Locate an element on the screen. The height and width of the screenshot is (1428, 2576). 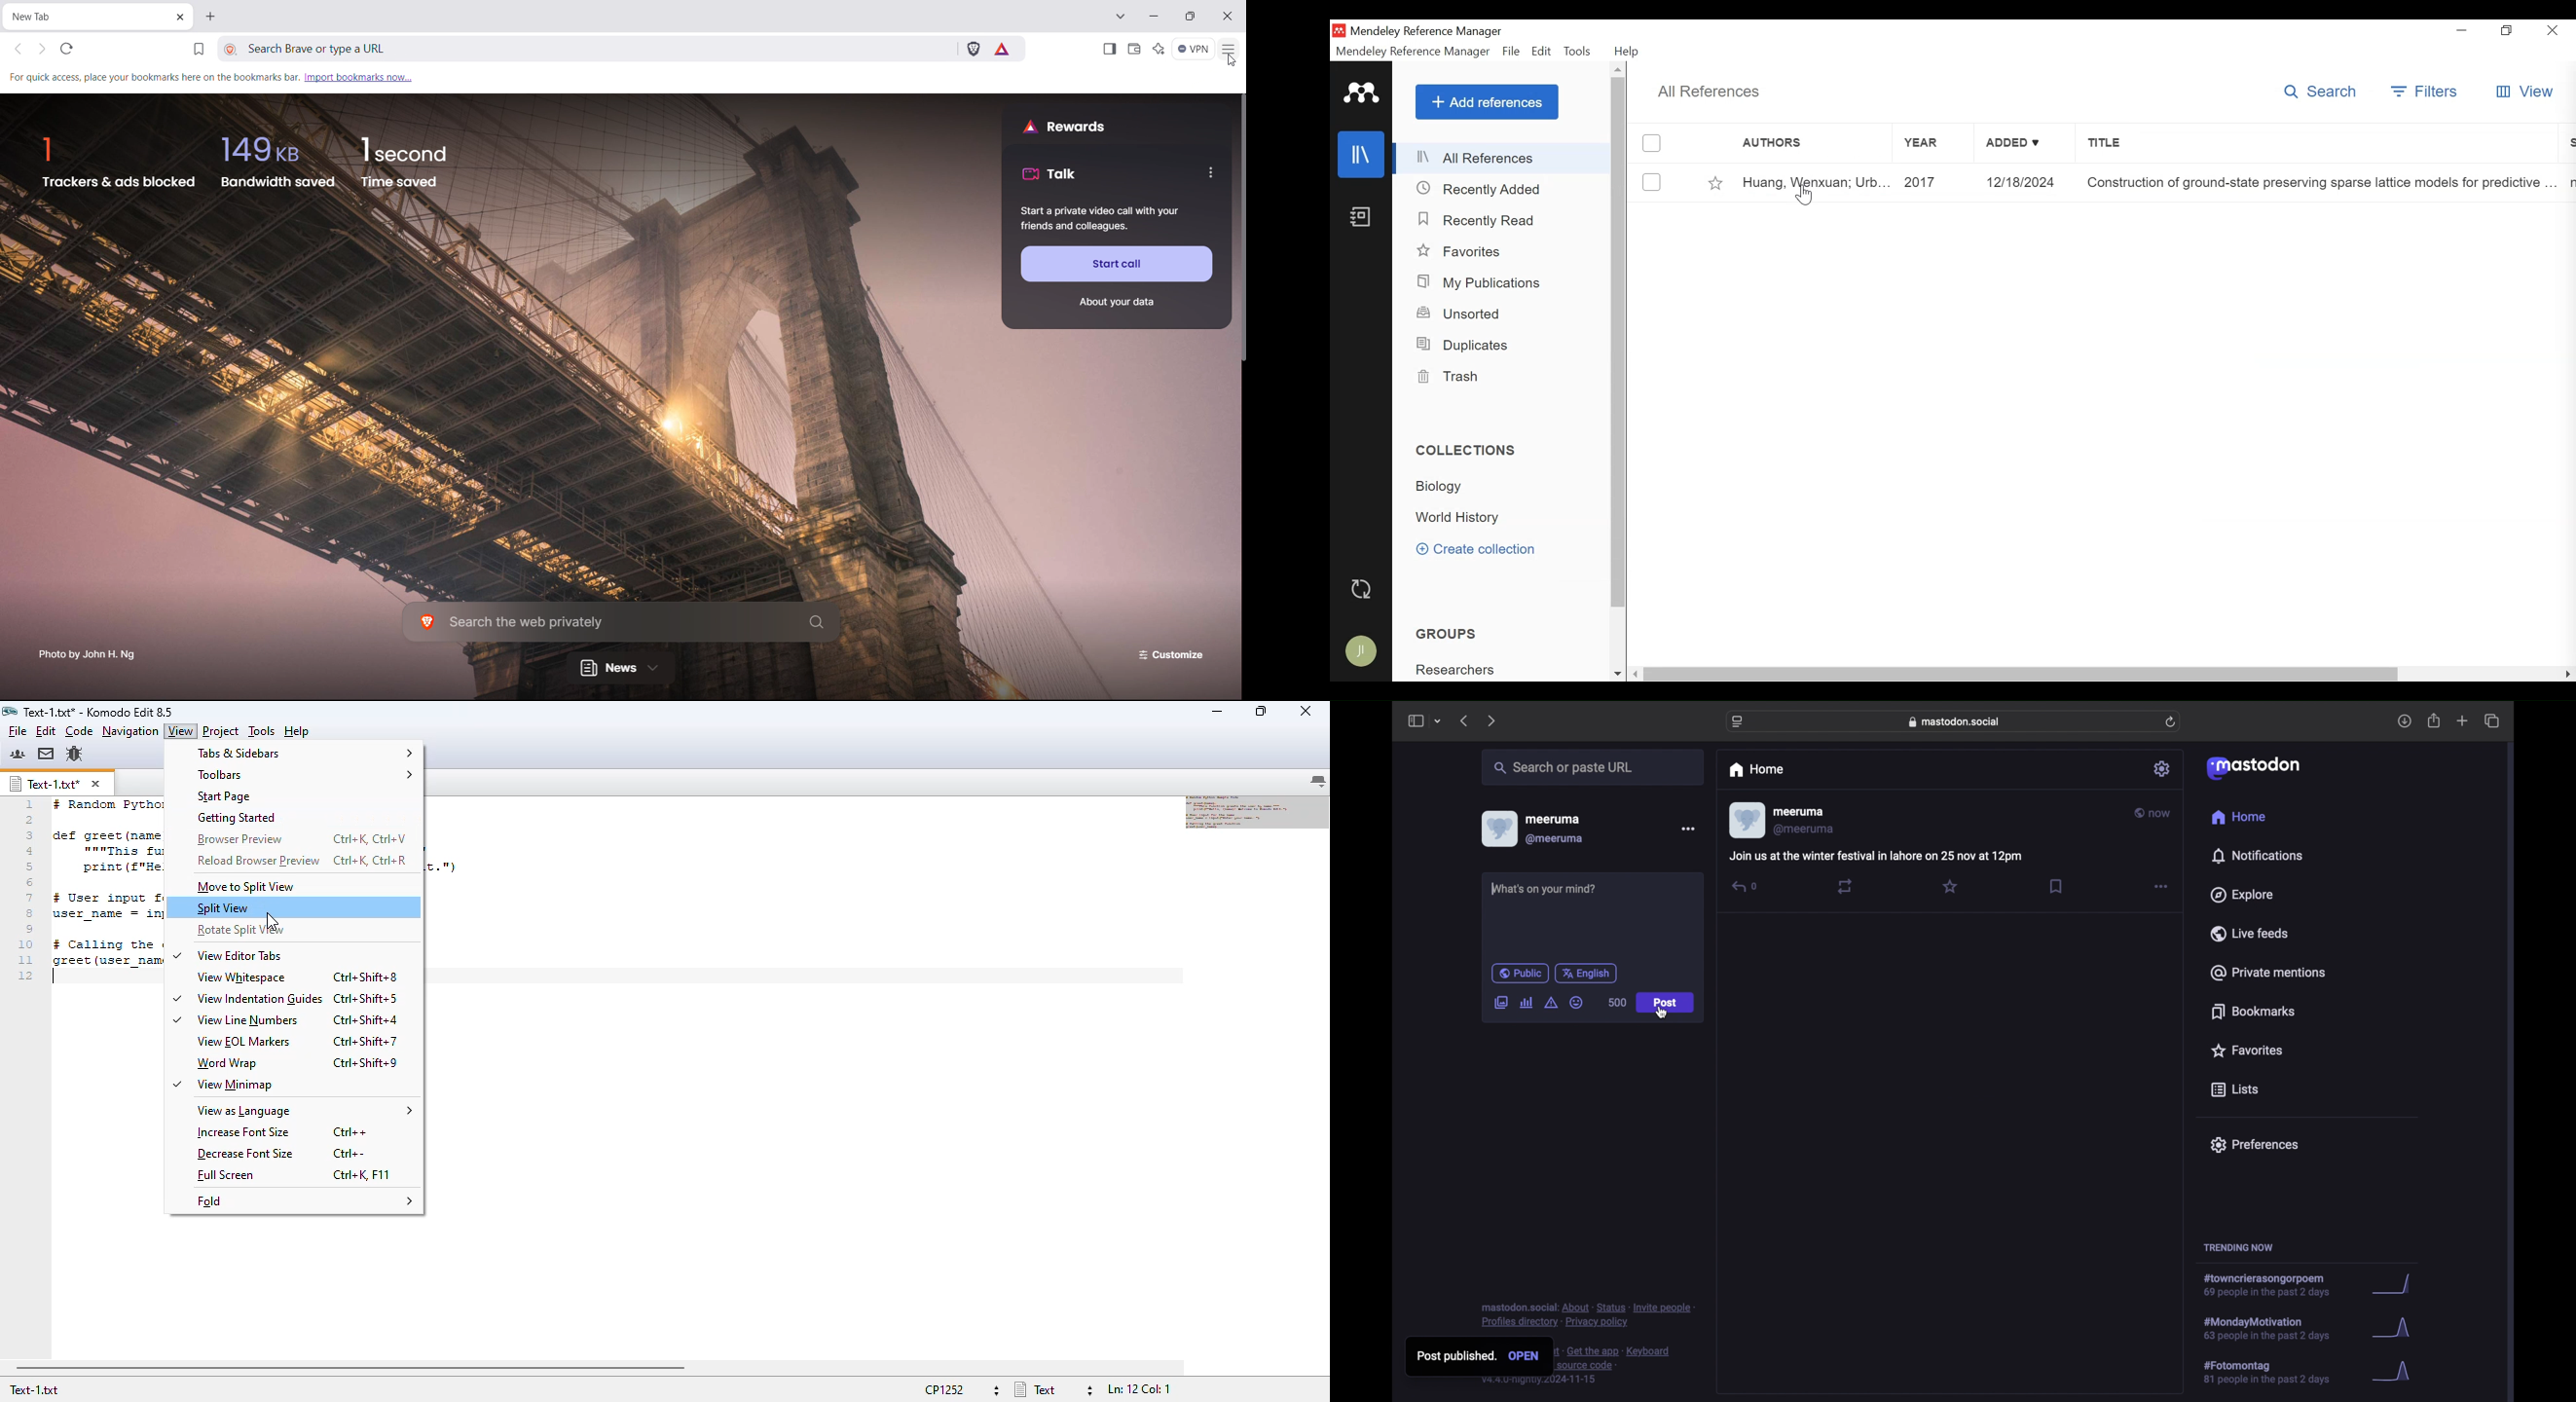
Help is located at coordinates (1626, 51).